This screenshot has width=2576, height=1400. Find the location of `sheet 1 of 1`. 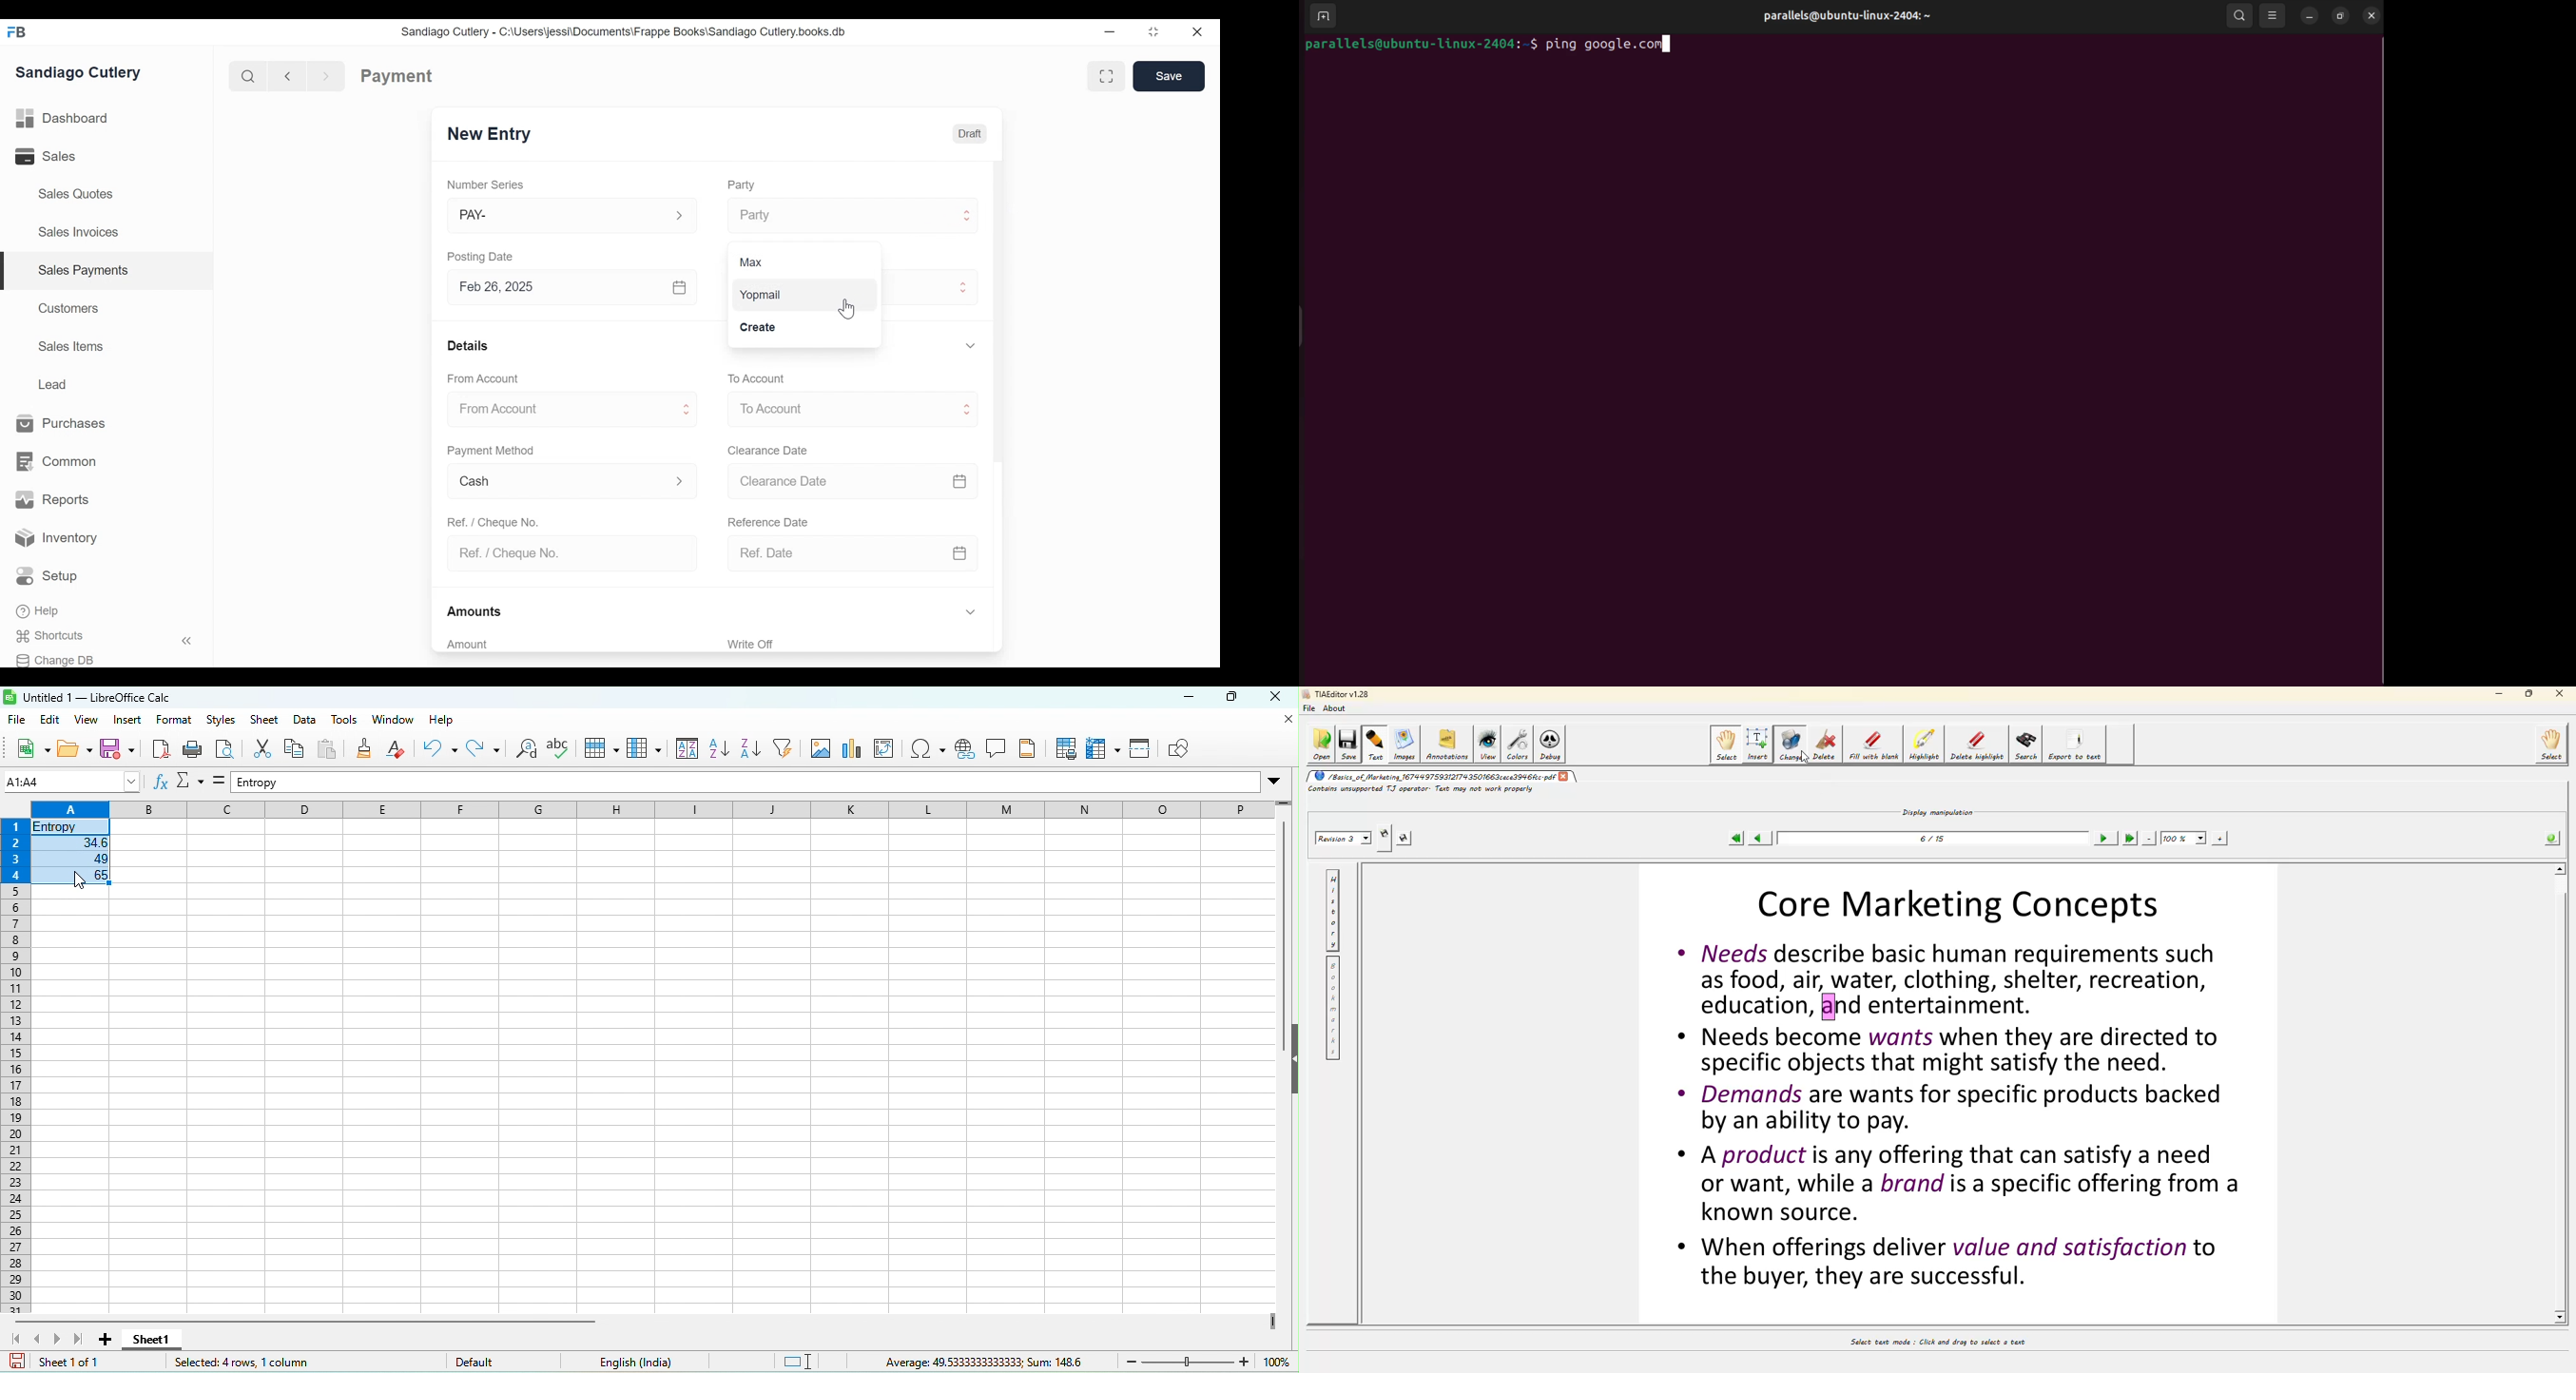

sheet 1 of 1 is located at coordinates (64, 1363).